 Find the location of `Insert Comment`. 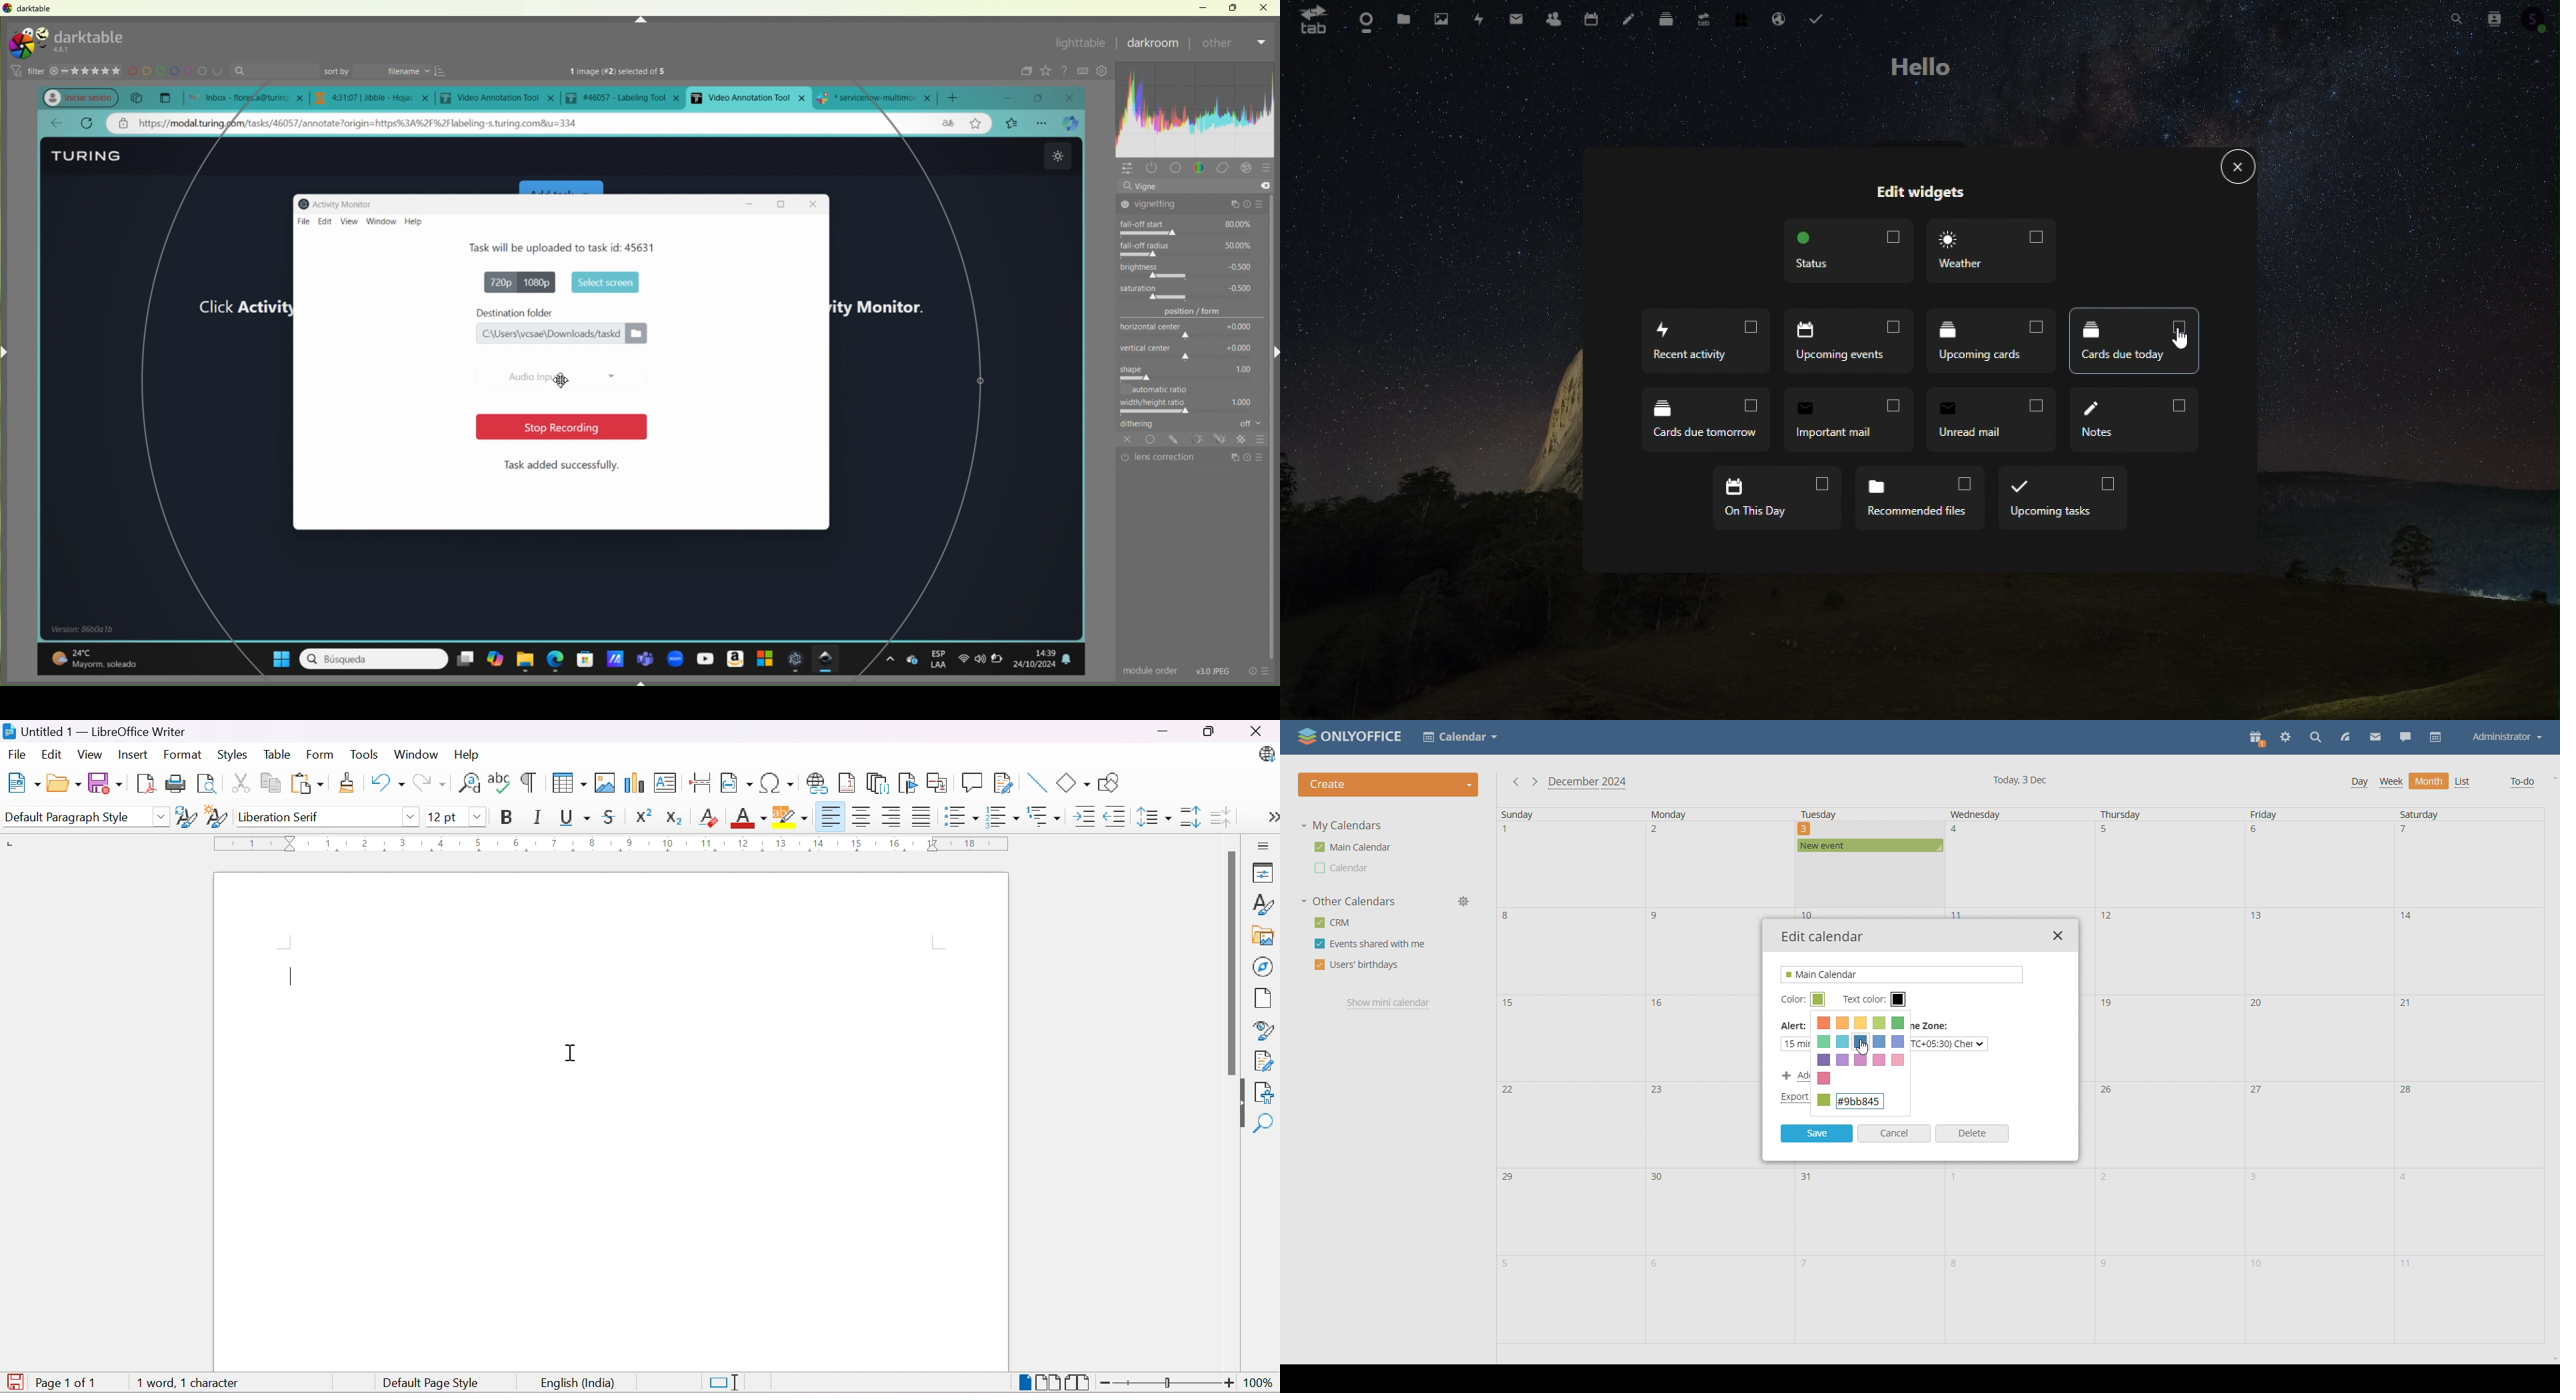

Insert Comment is located at coordinates (971, 782).